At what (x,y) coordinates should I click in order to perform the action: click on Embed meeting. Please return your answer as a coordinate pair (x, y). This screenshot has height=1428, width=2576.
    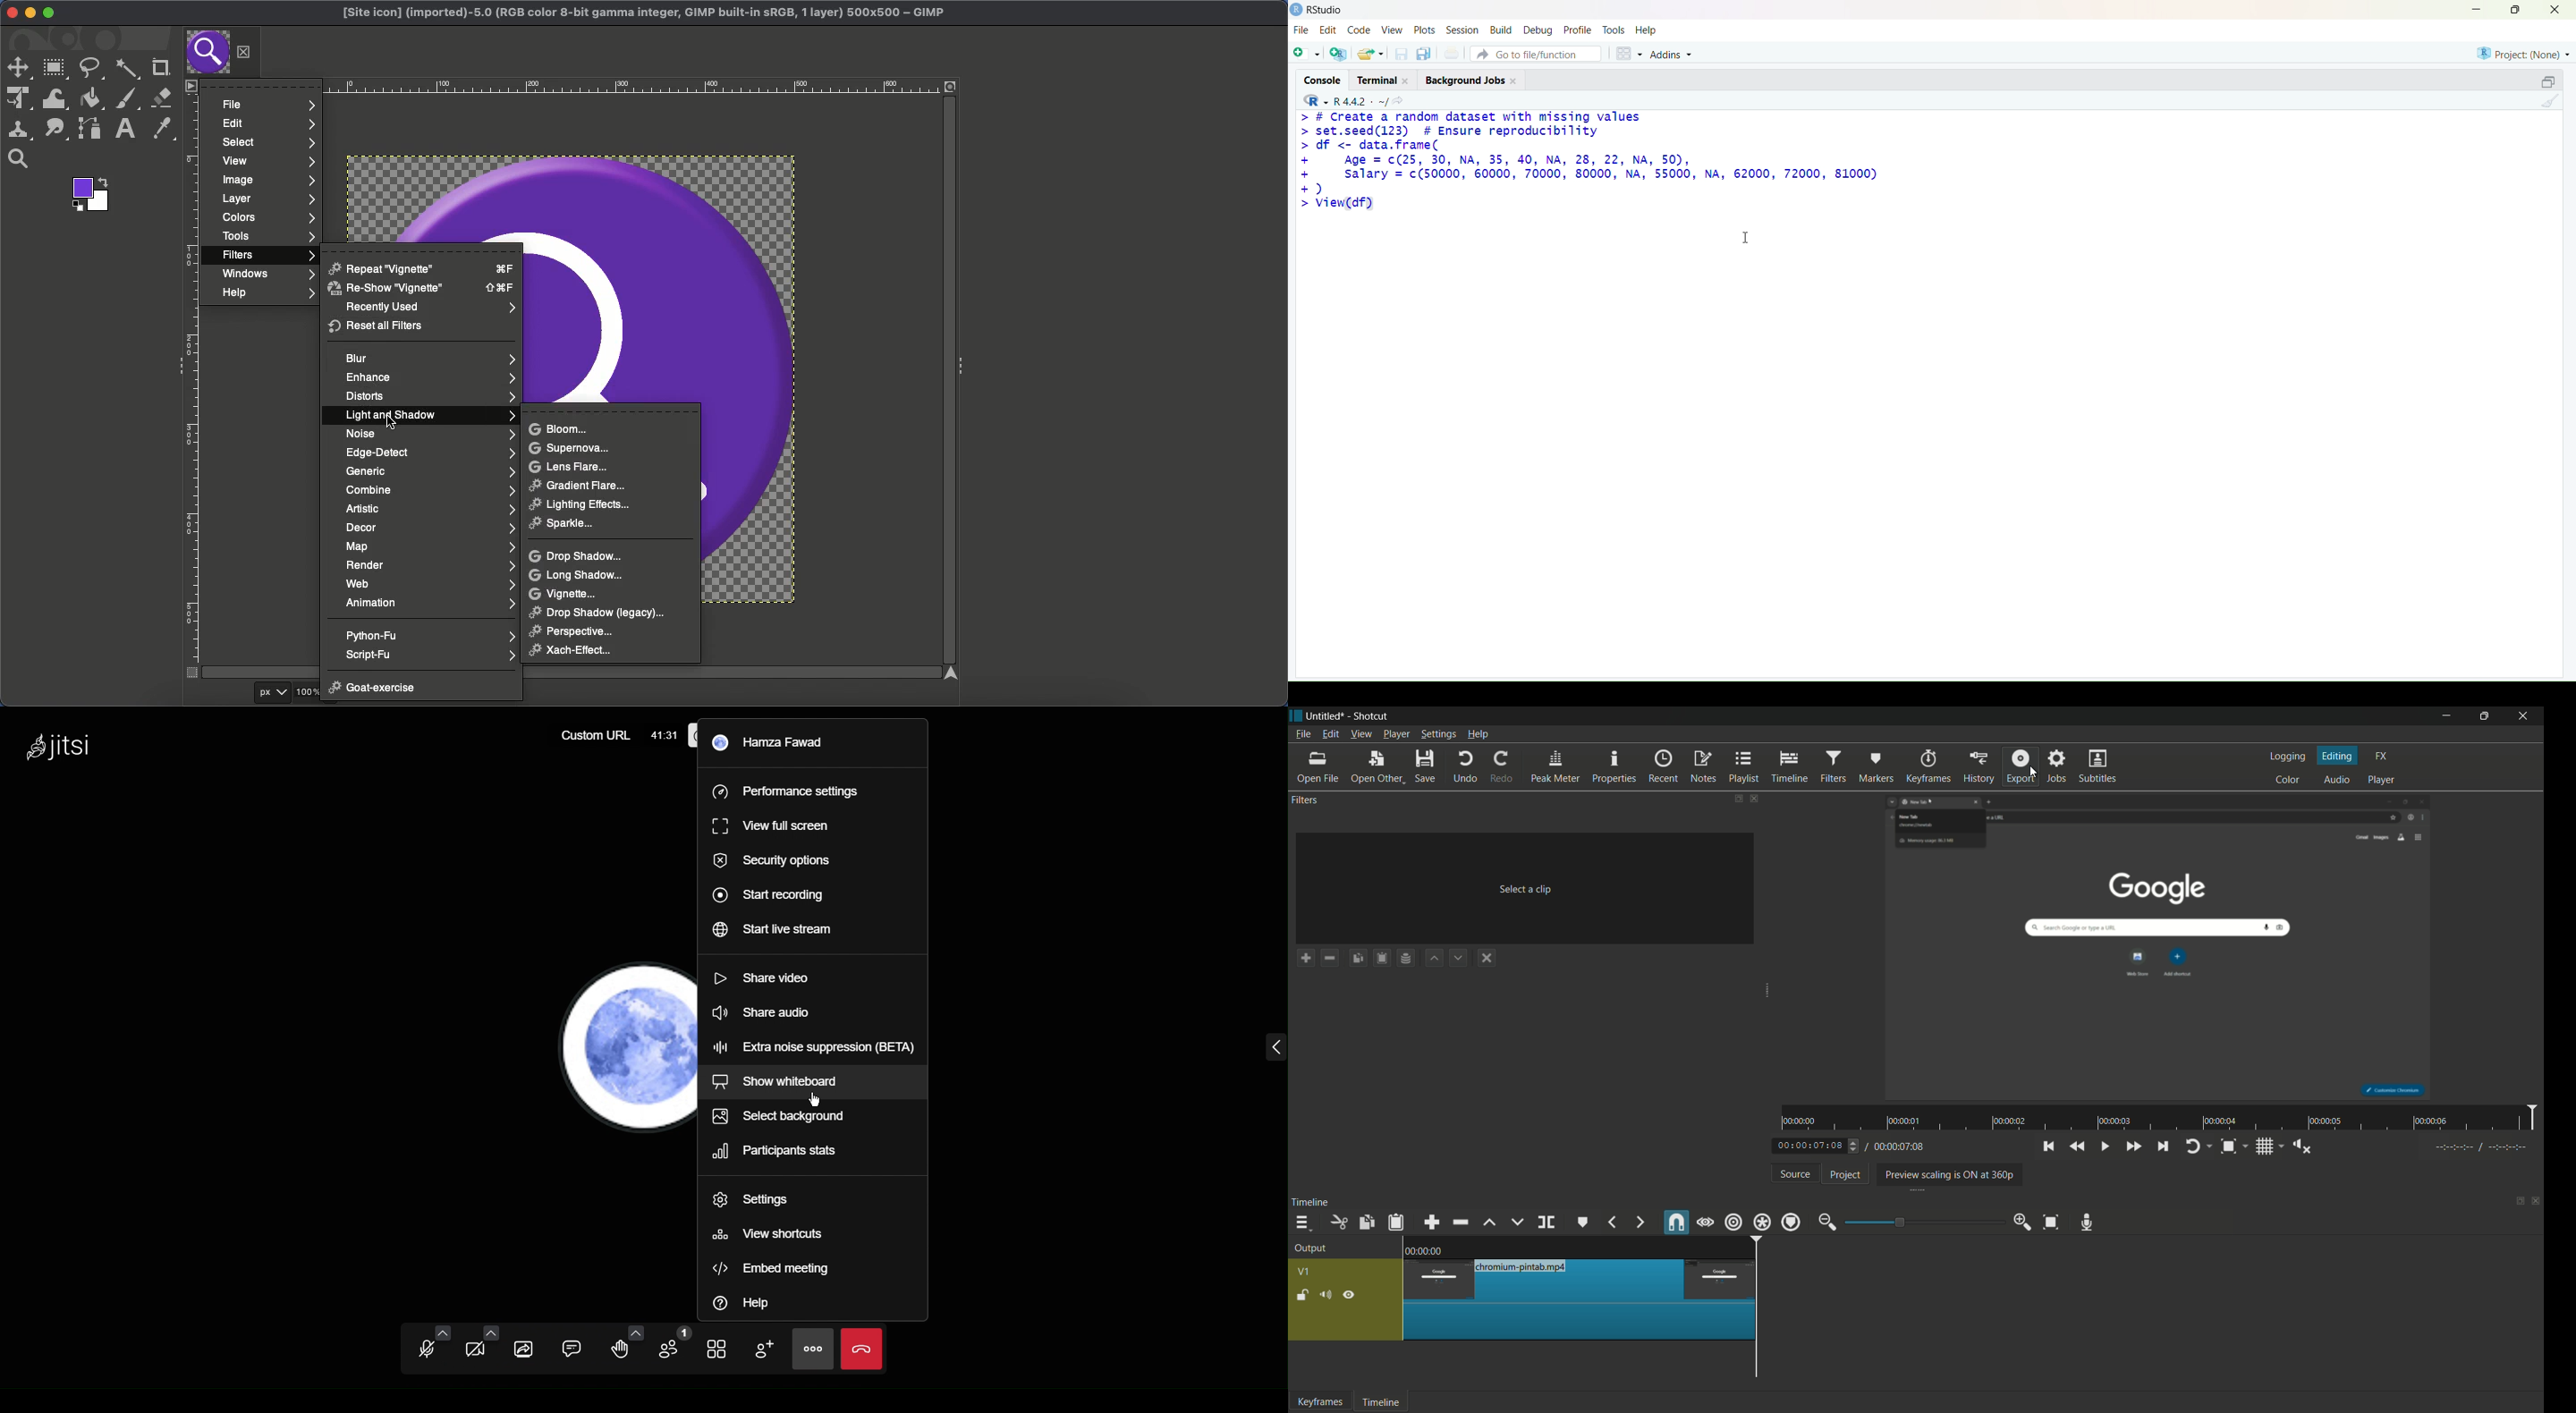
    Looking at the image, I should click on (769, 1268).